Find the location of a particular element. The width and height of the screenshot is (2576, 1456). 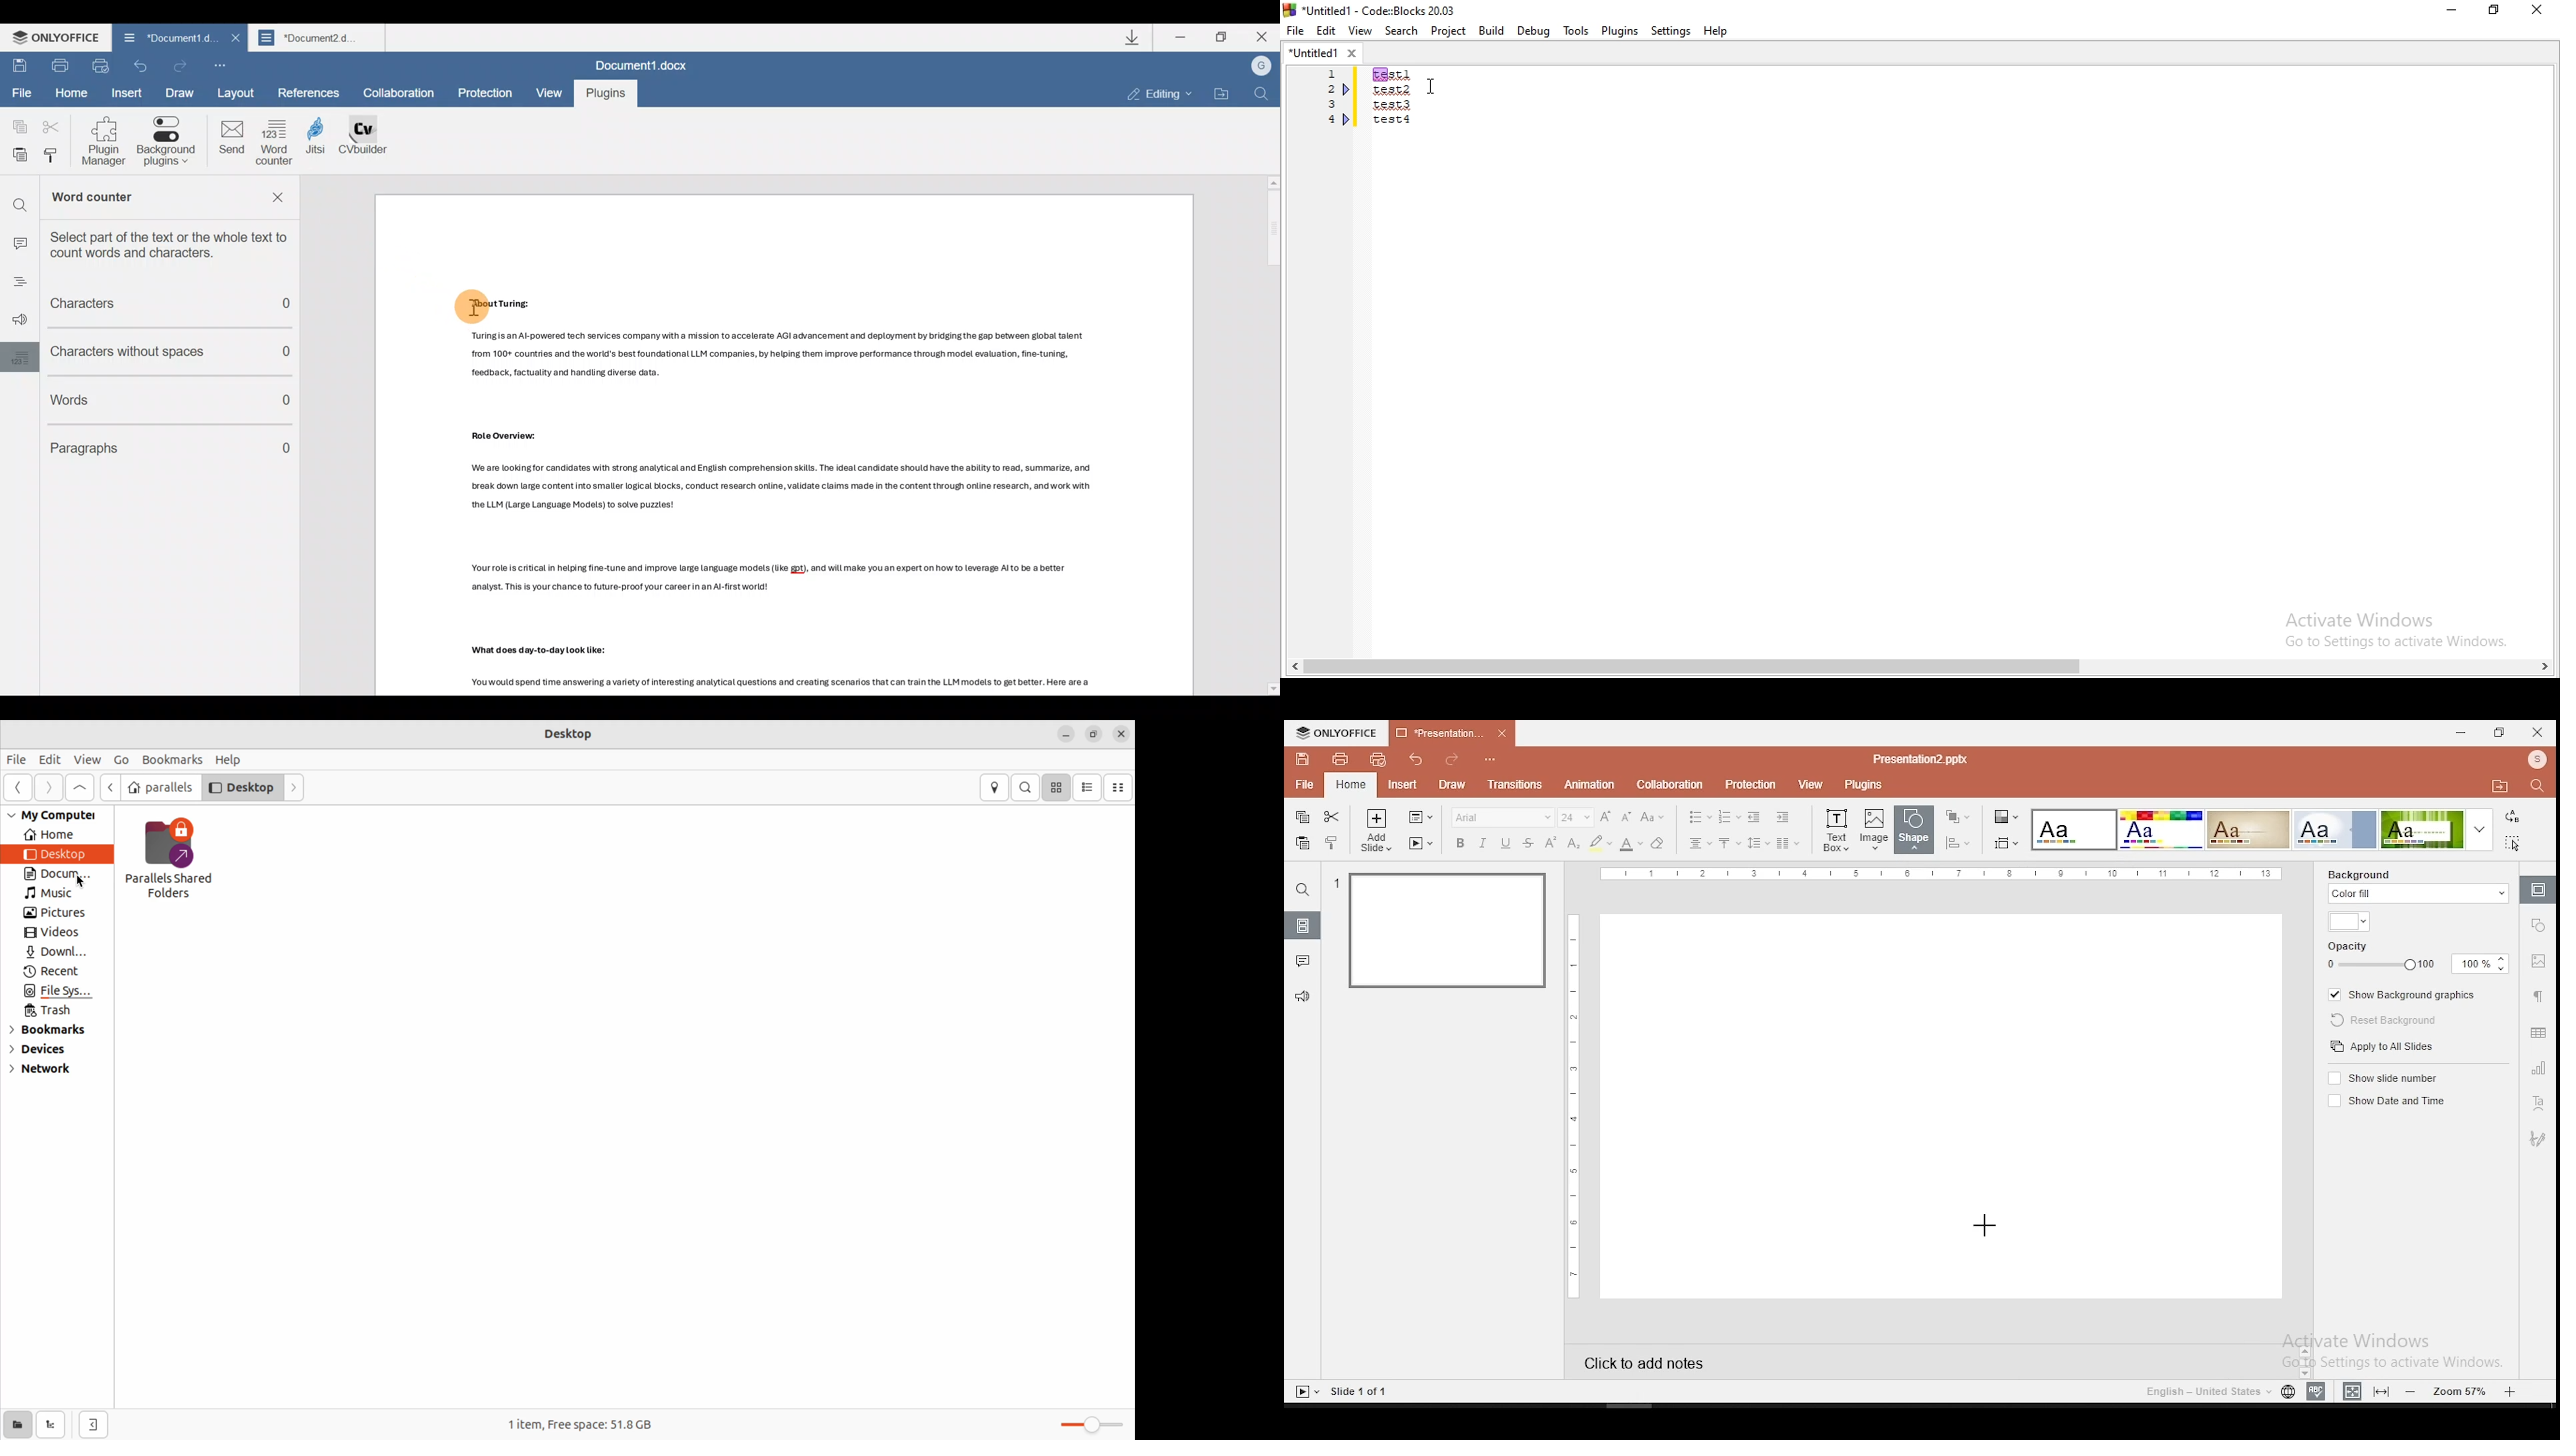

show date and time is located at coordinates (2384, 1101).